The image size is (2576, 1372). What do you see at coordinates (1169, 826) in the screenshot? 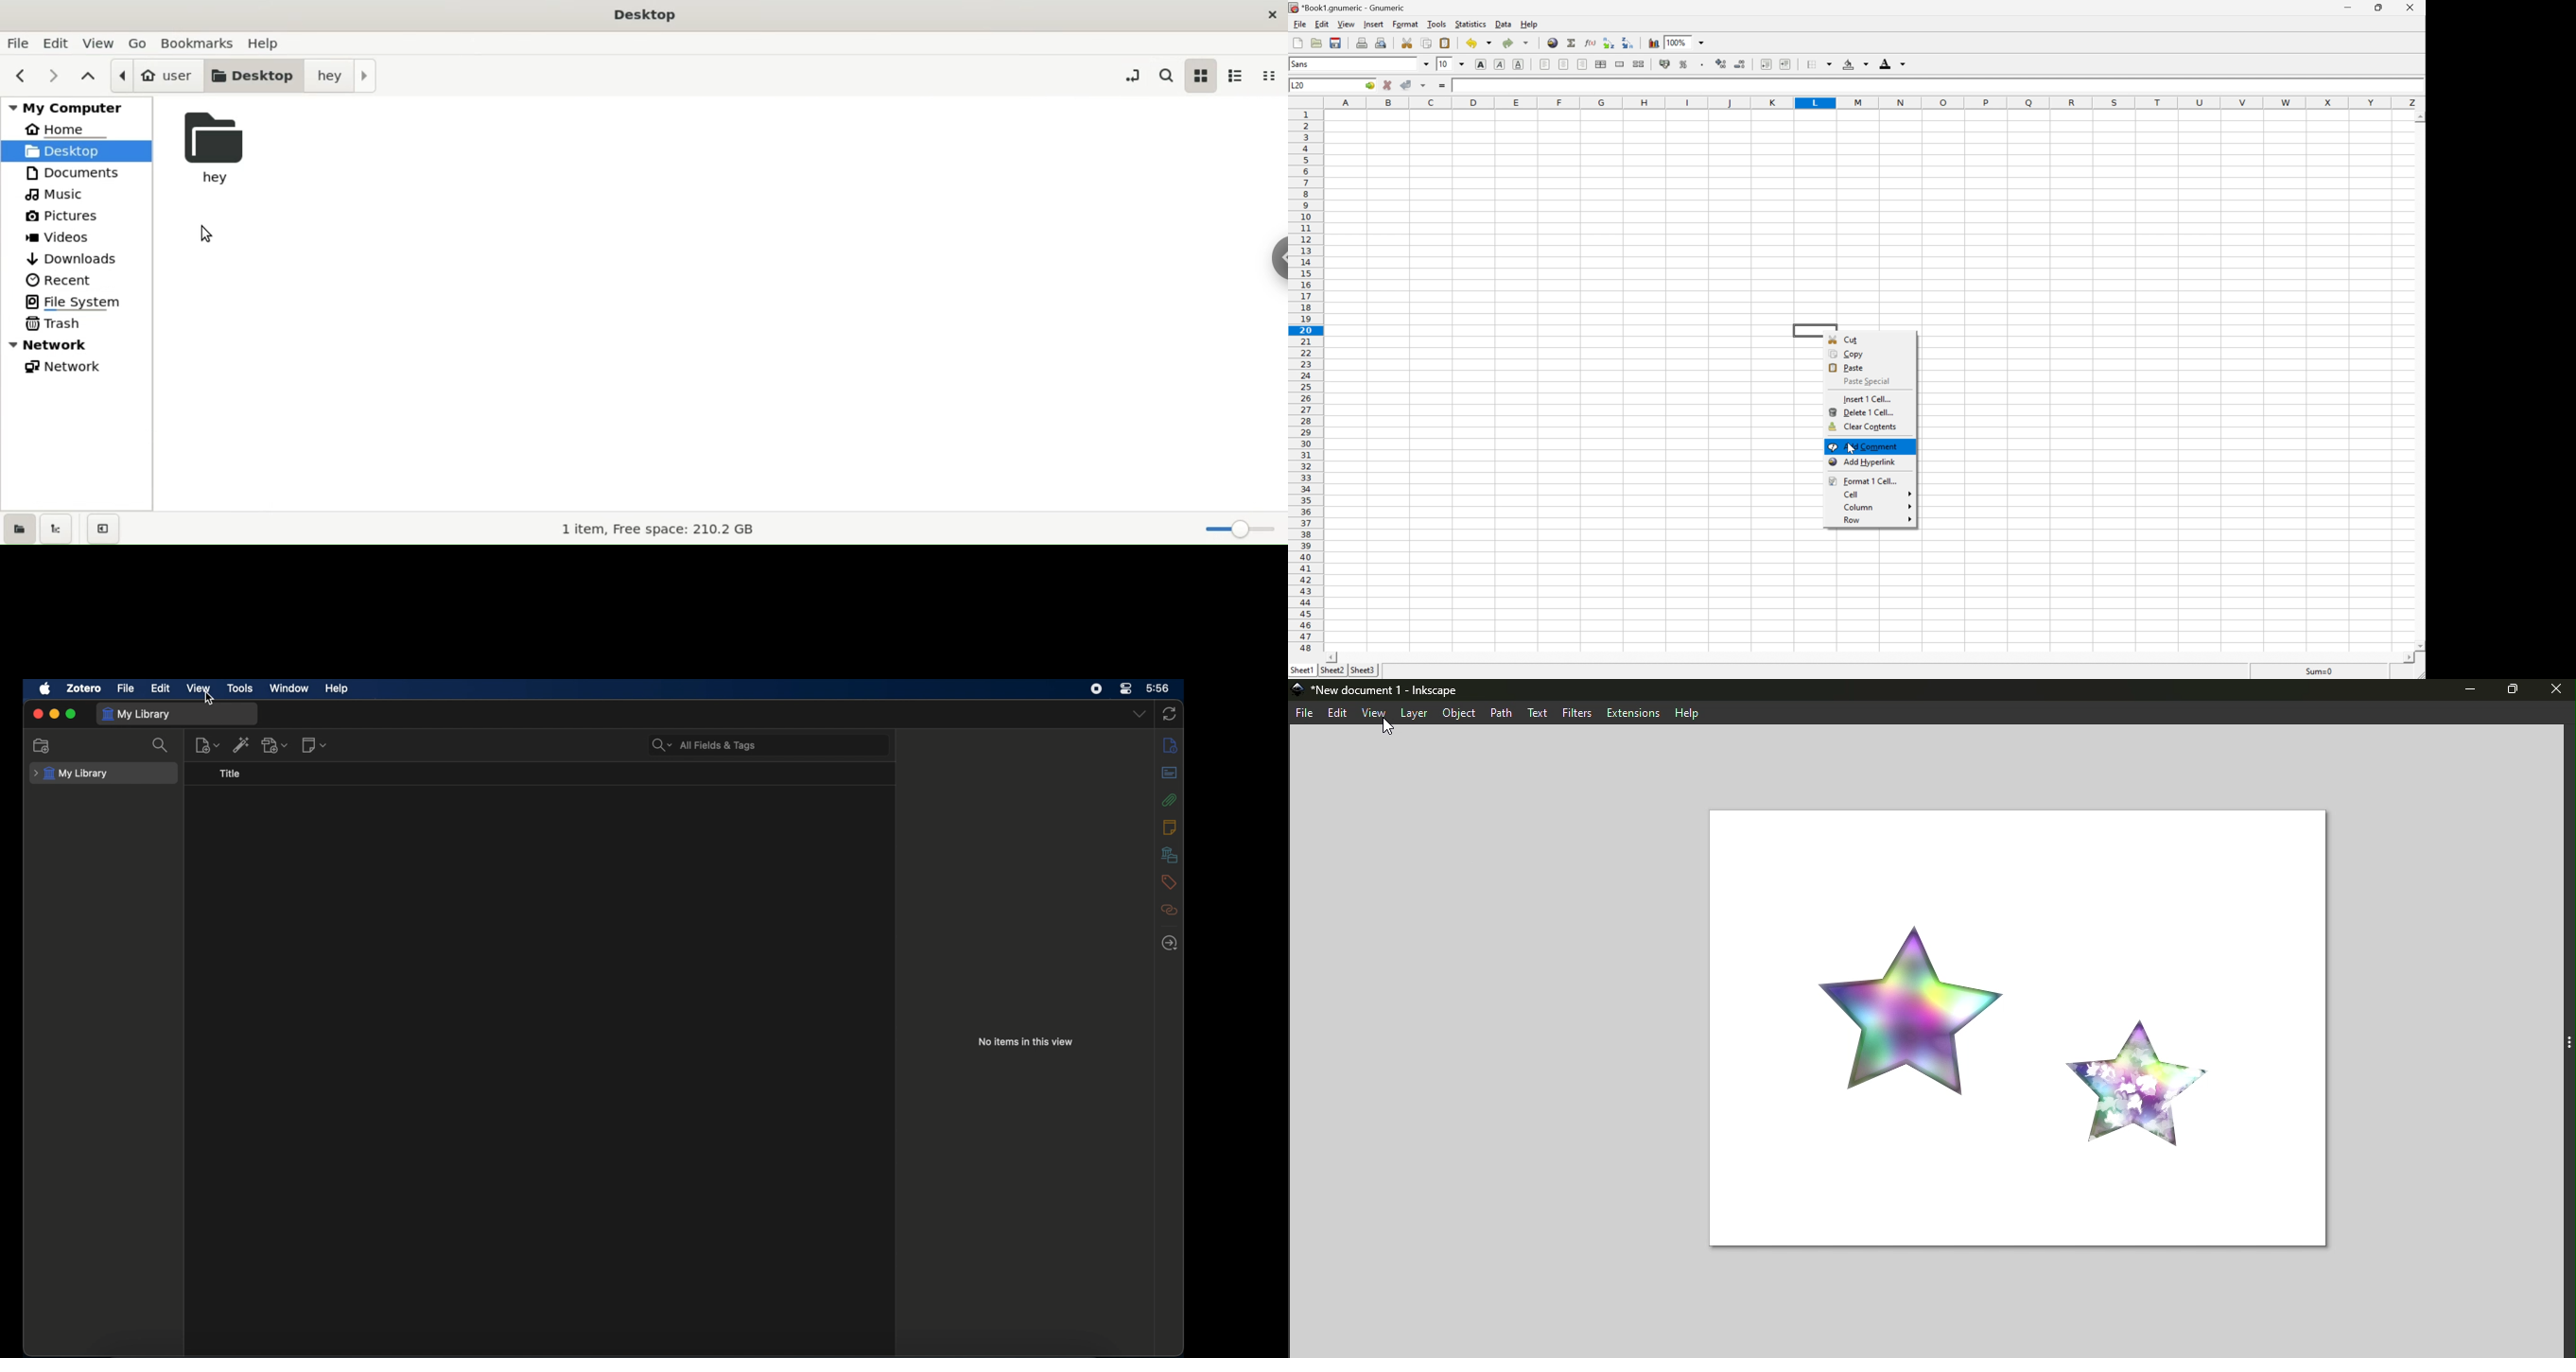
I see `notes` at bounding box center [1169, 826].